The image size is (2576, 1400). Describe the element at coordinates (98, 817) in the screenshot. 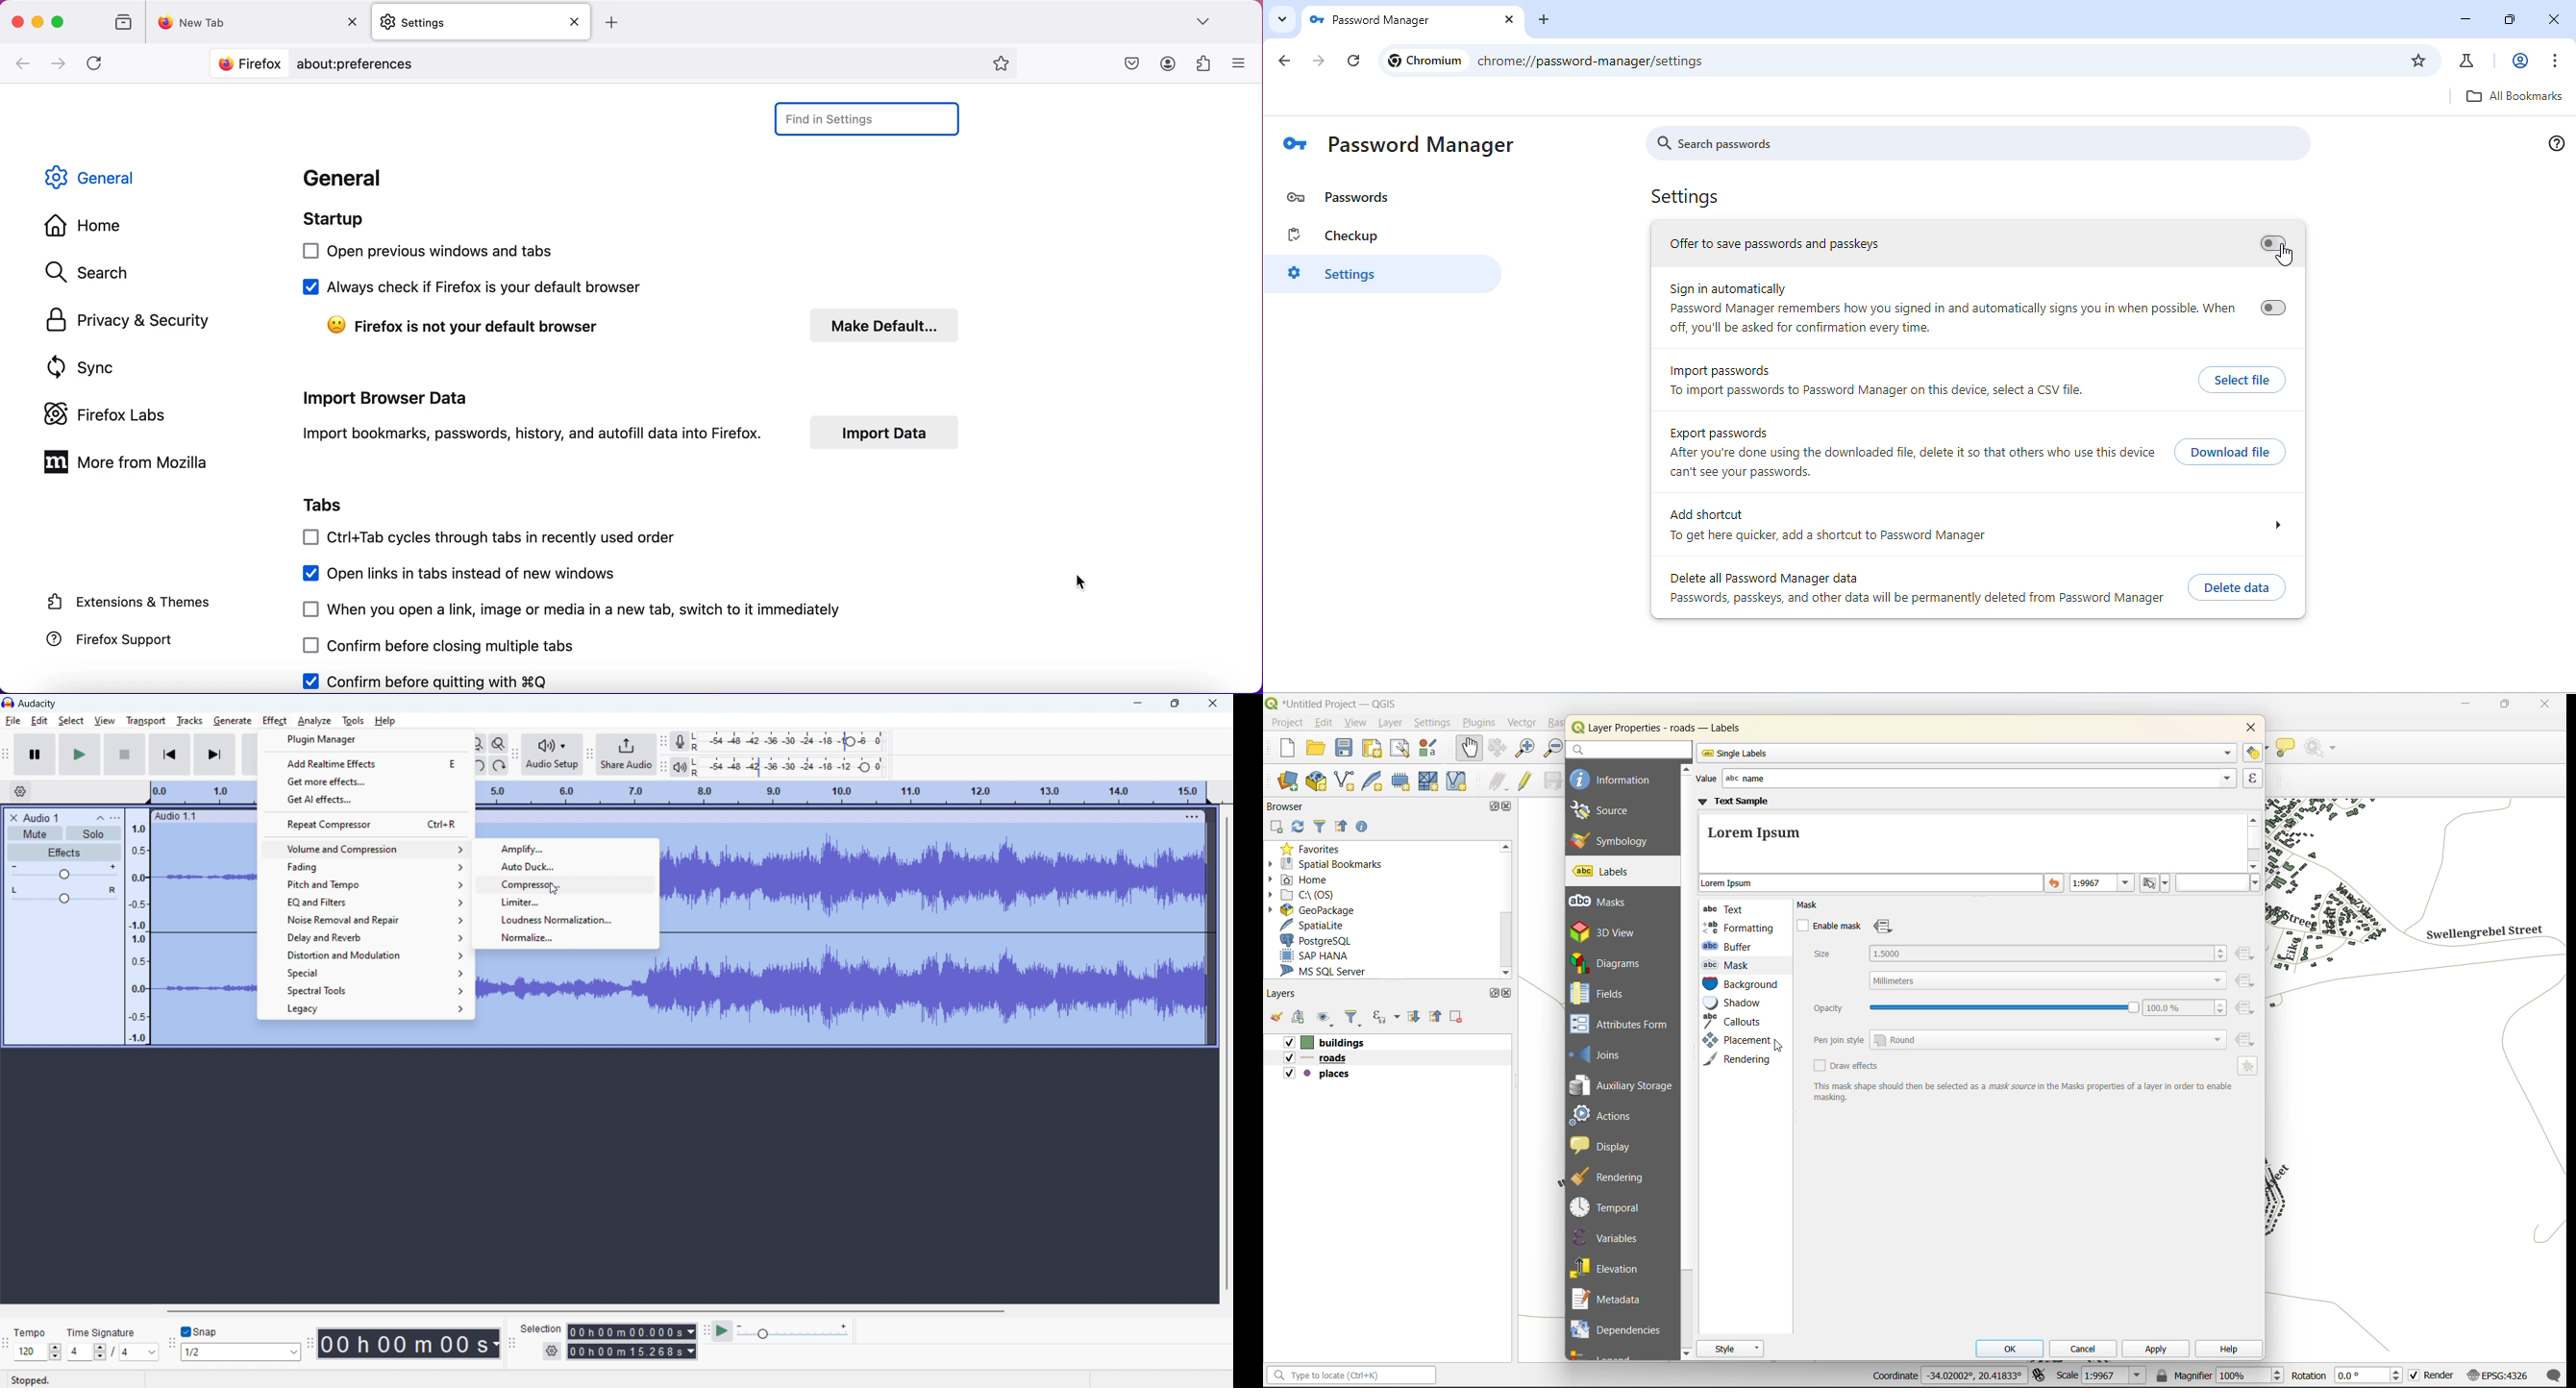

I see `collapse` at that location.